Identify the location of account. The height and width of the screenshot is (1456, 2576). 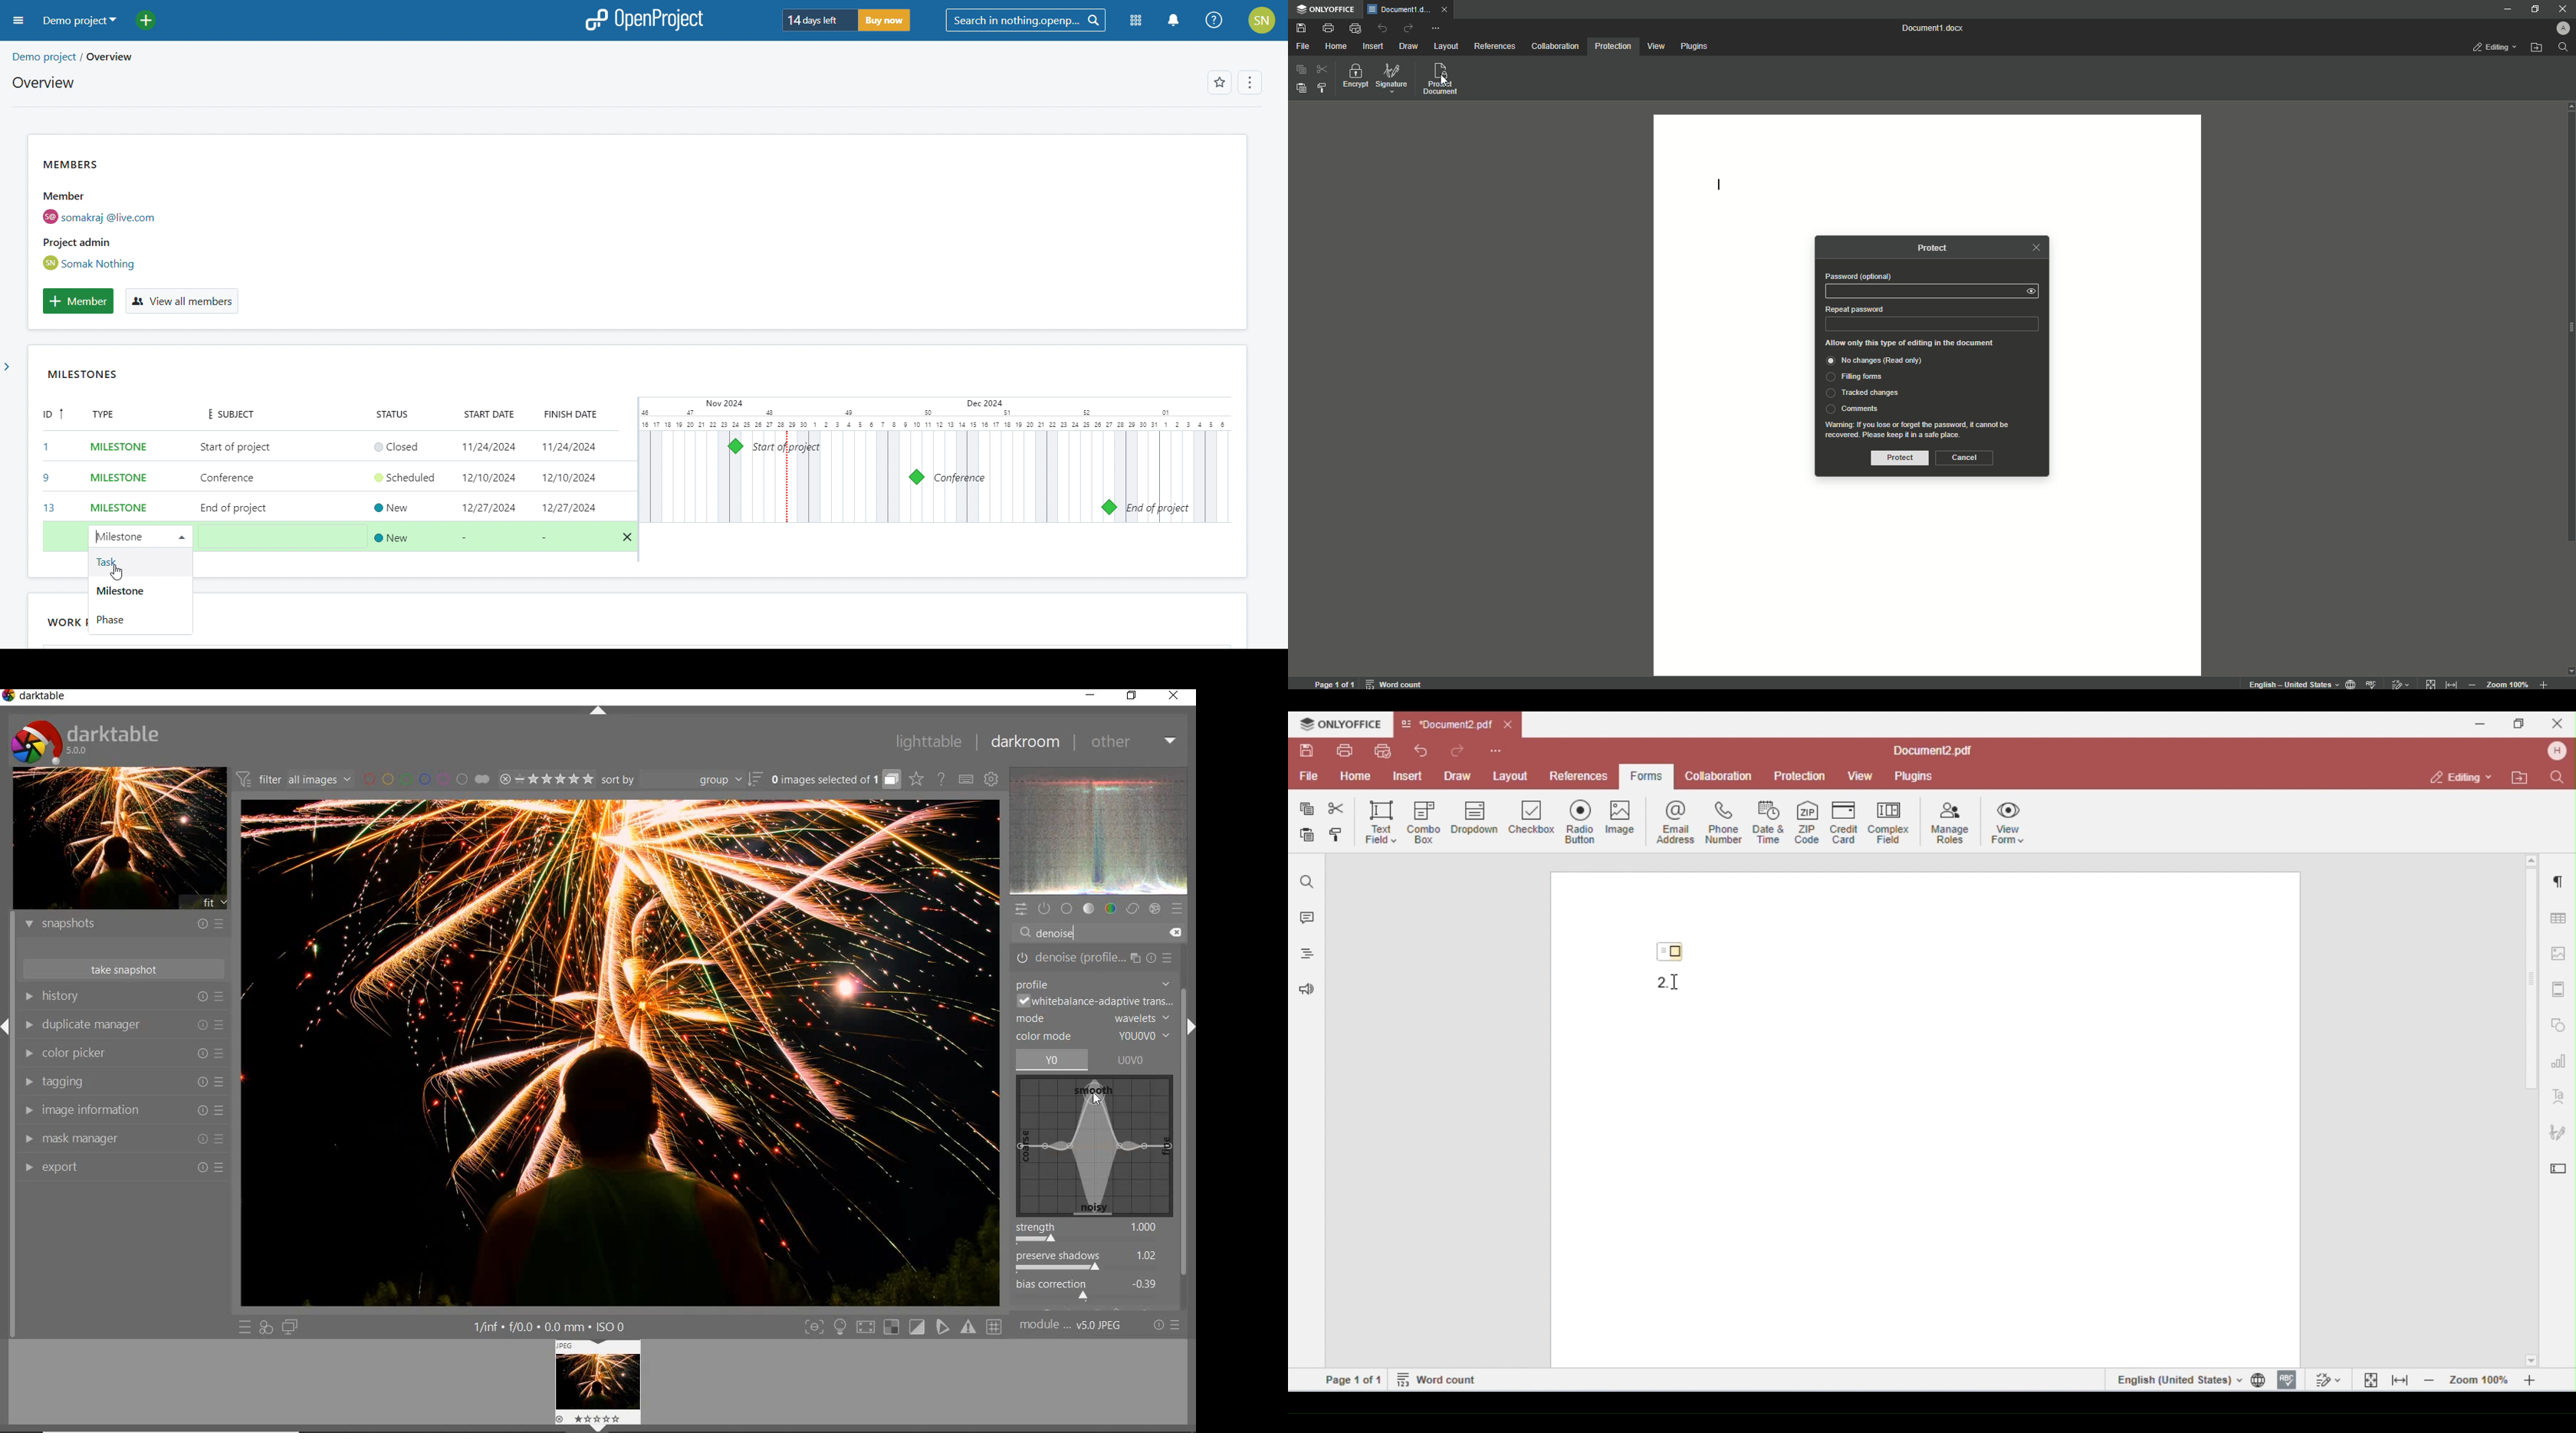
(1263, 20).